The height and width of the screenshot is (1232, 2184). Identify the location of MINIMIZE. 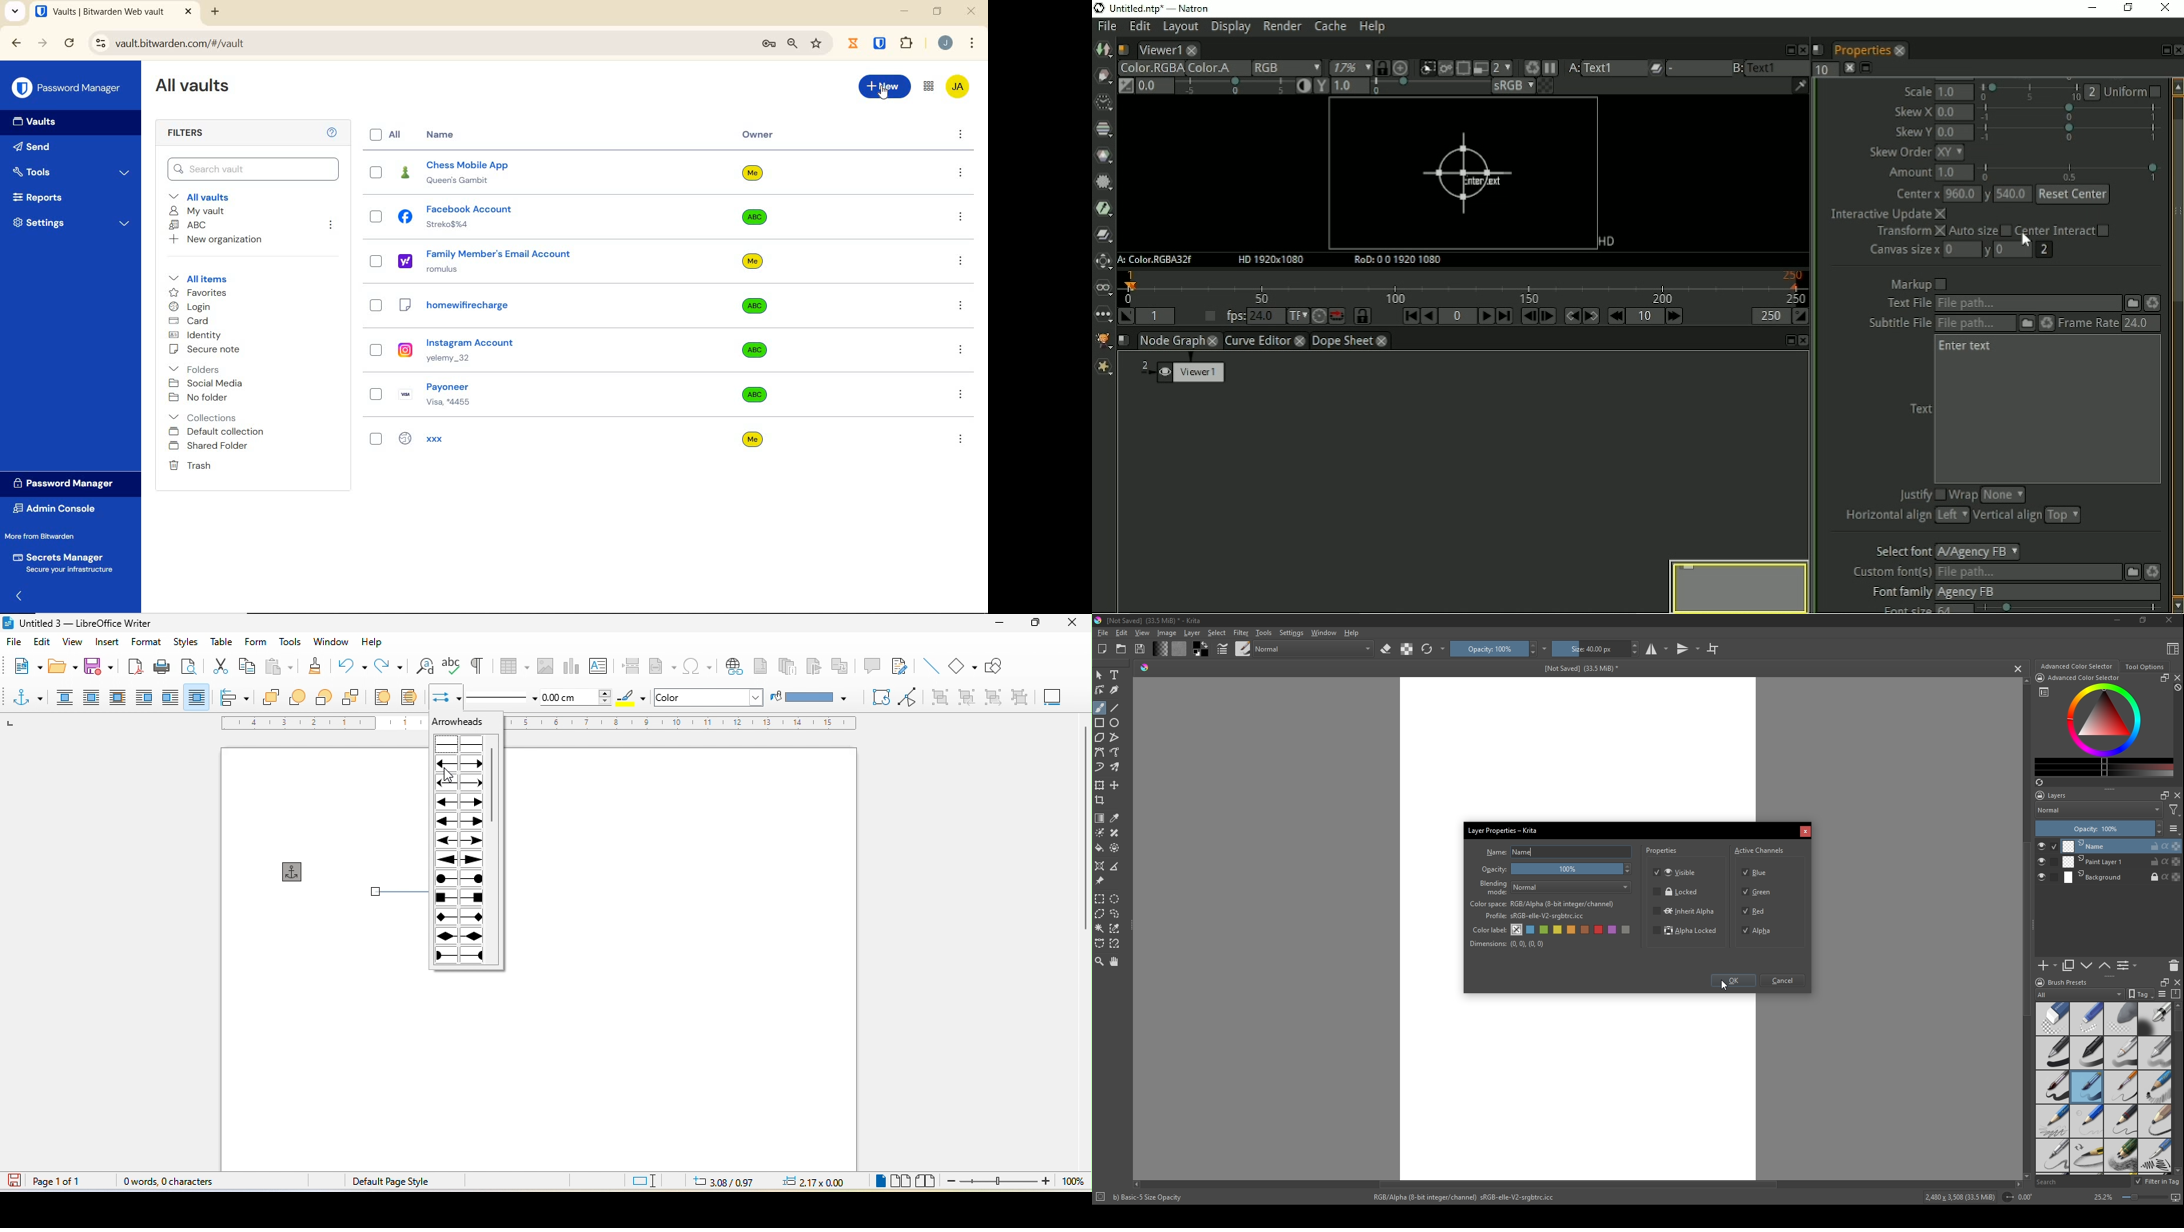
(906, 12).